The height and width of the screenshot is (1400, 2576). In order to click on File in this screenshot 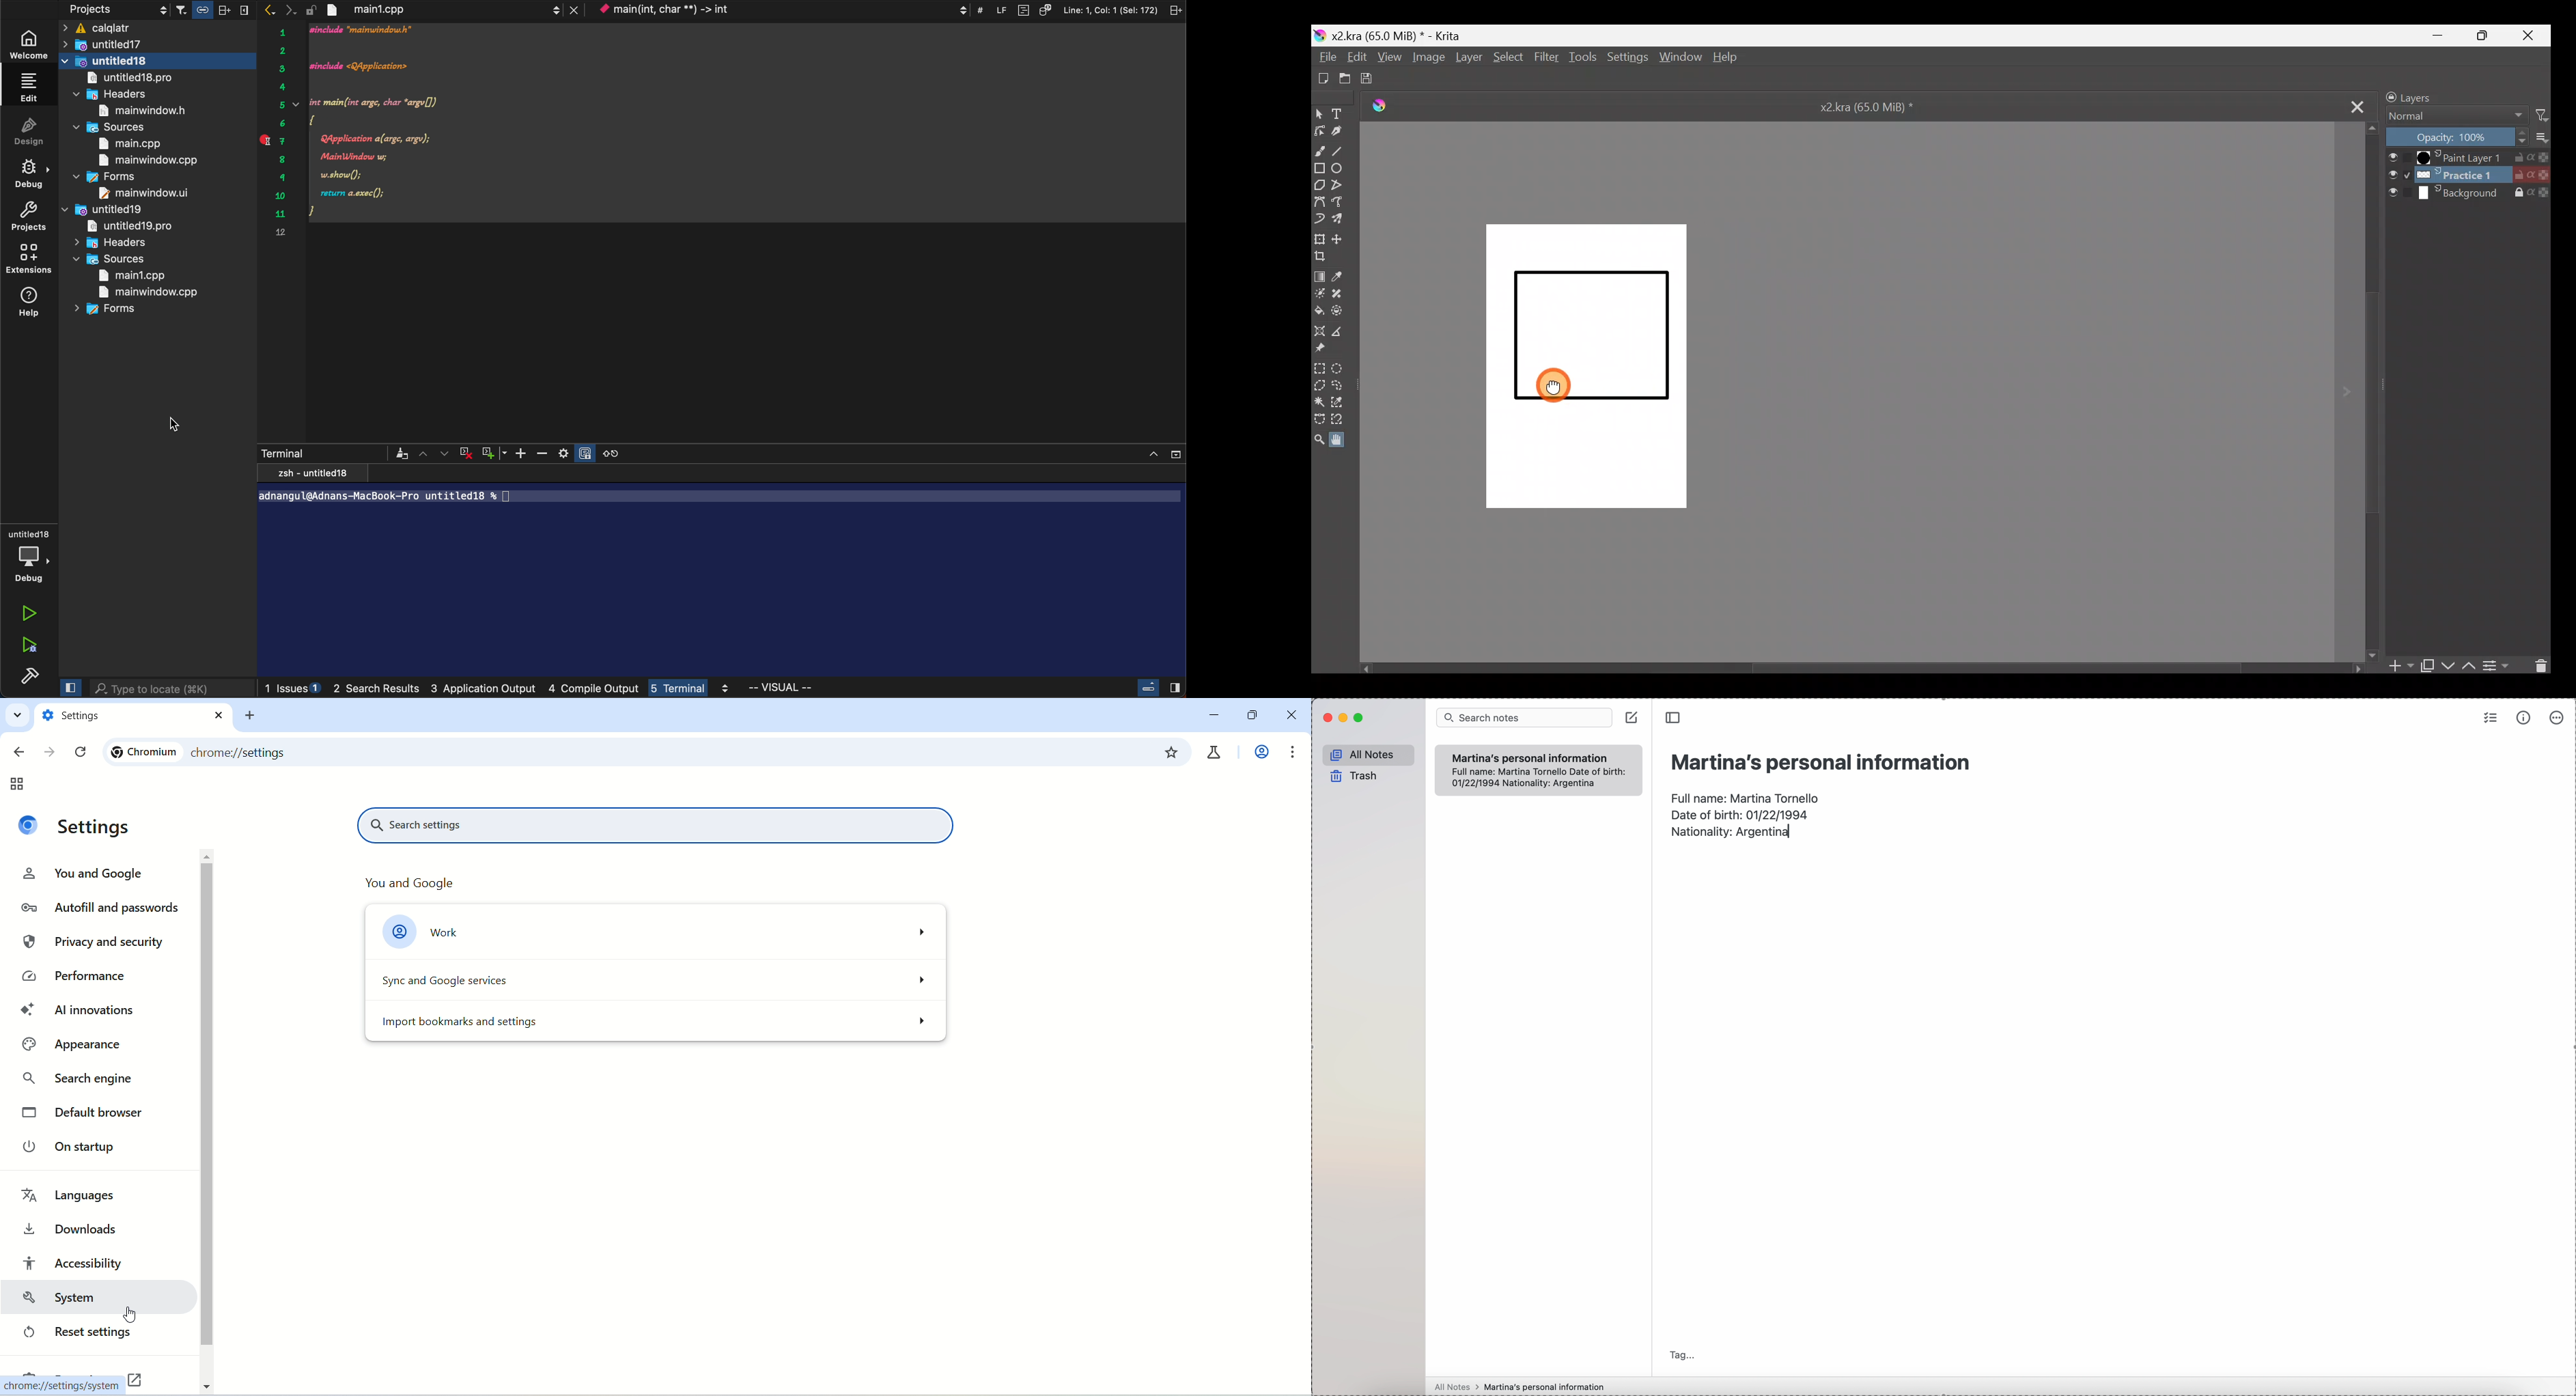, I will do `click(1325, 57)`.